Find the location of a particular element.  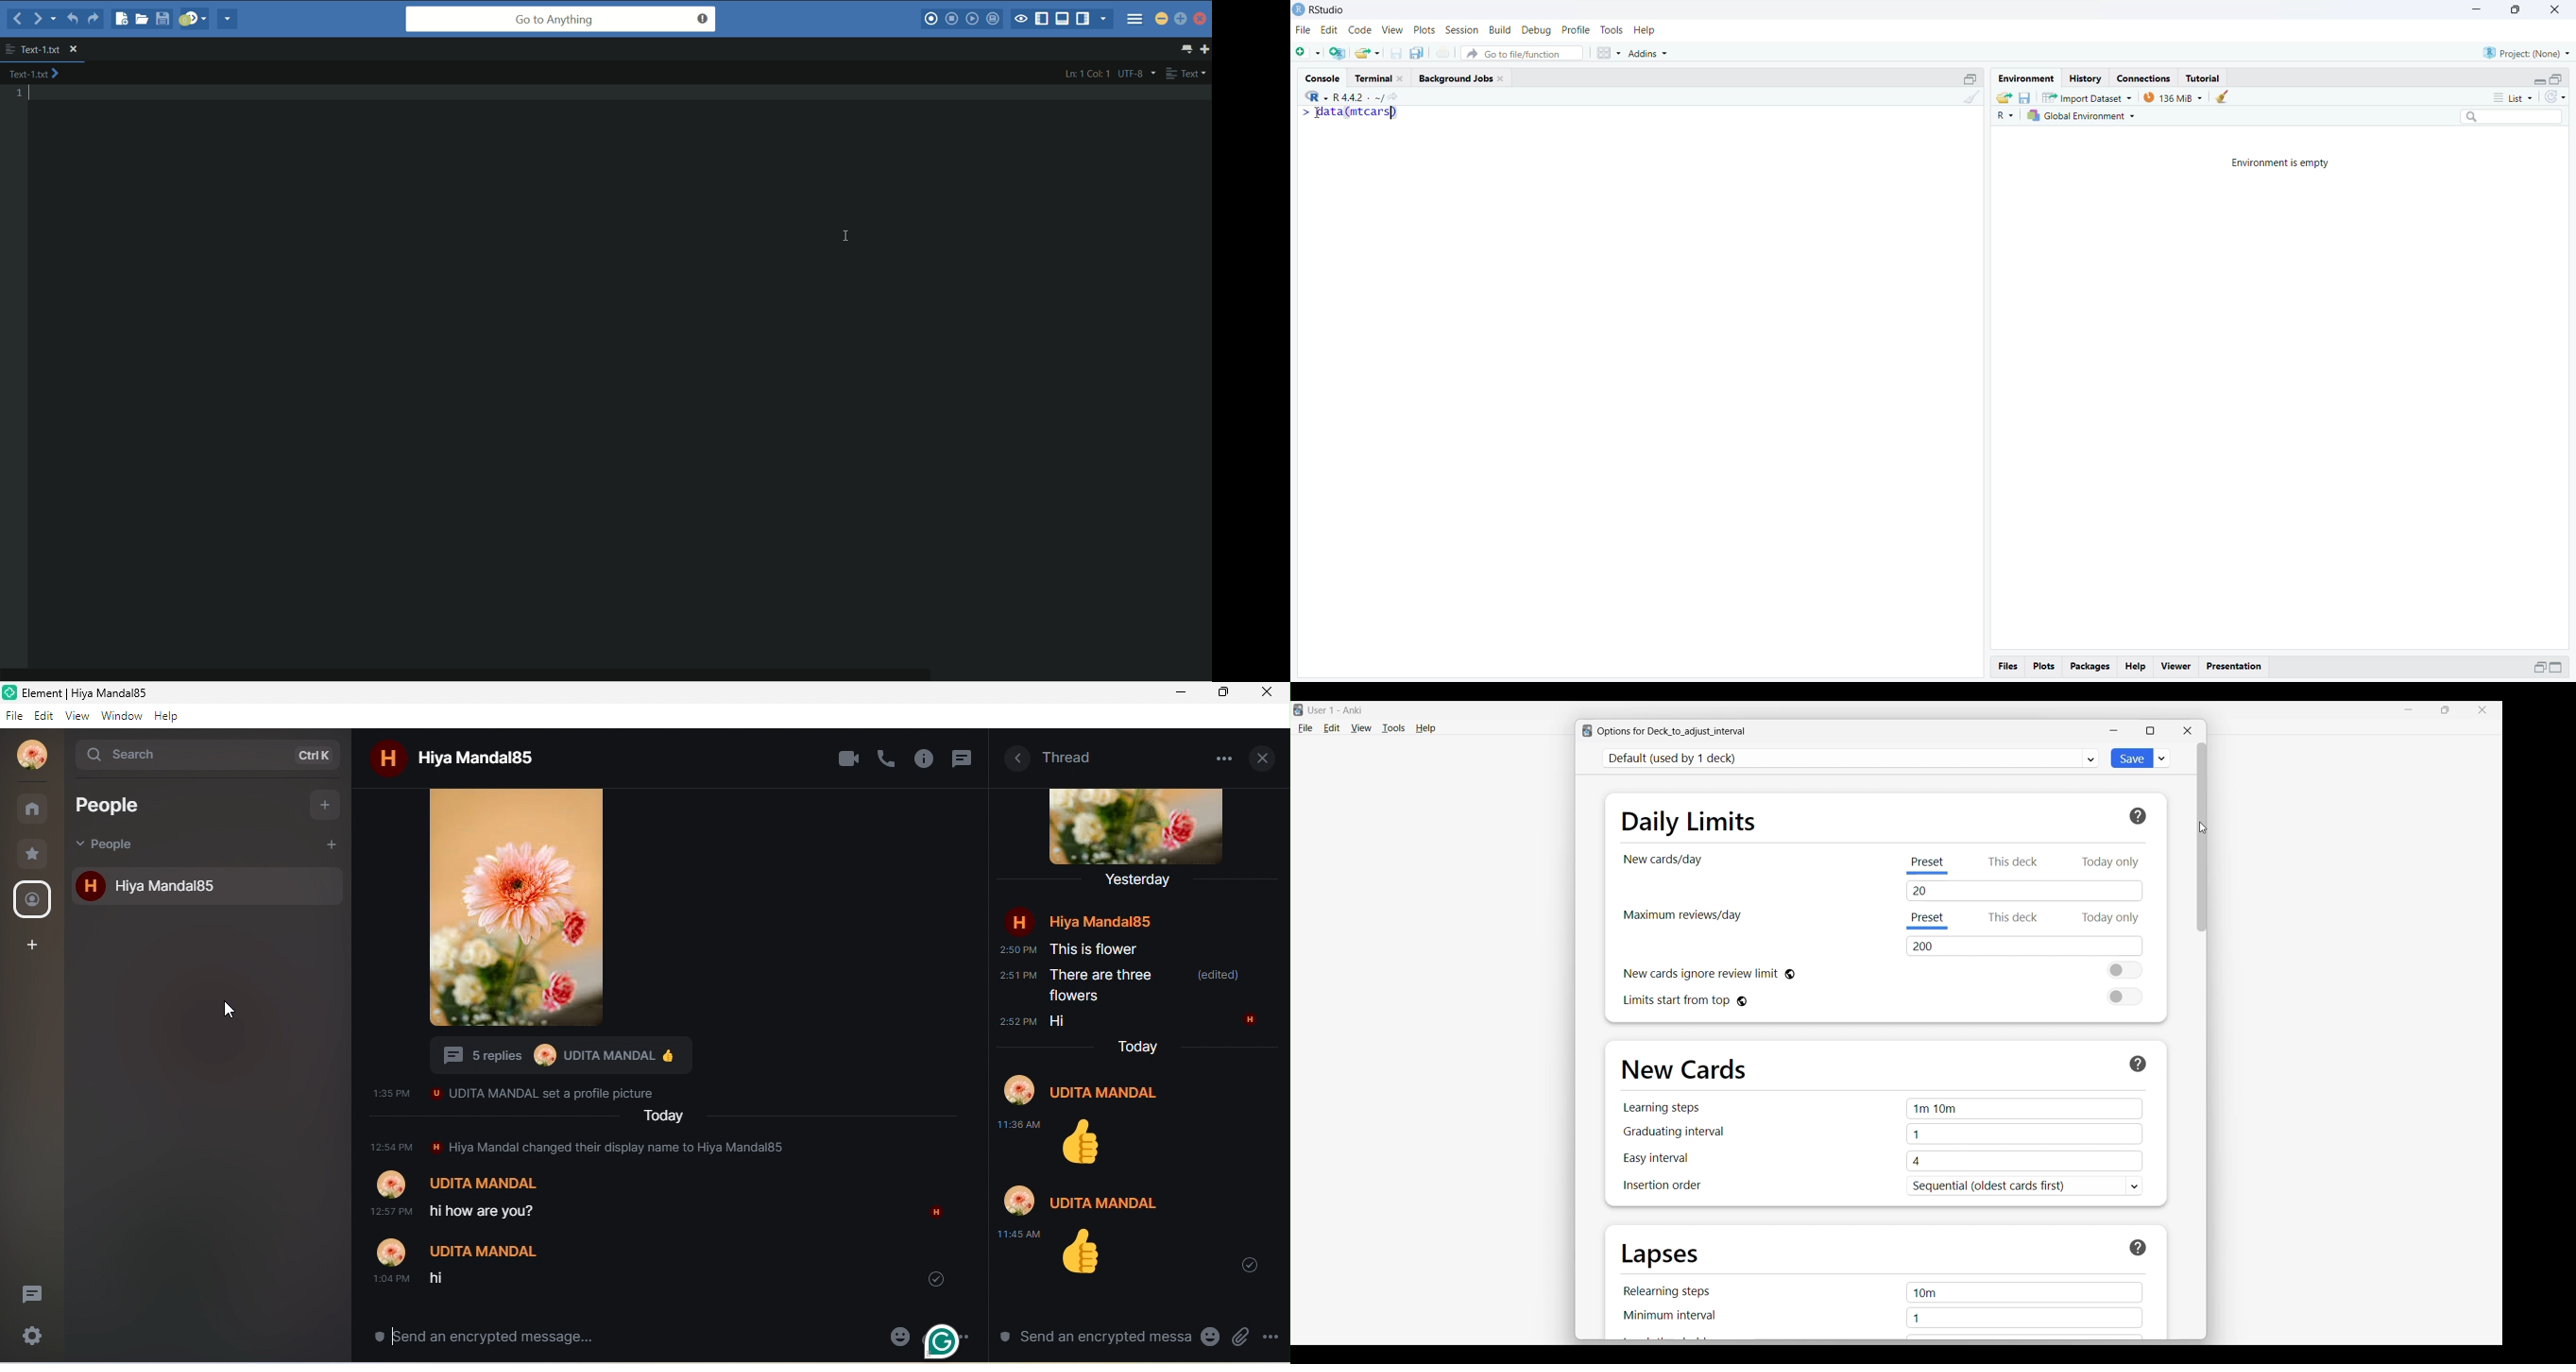

11:45 AM is located at coordinates (1021, 1234).